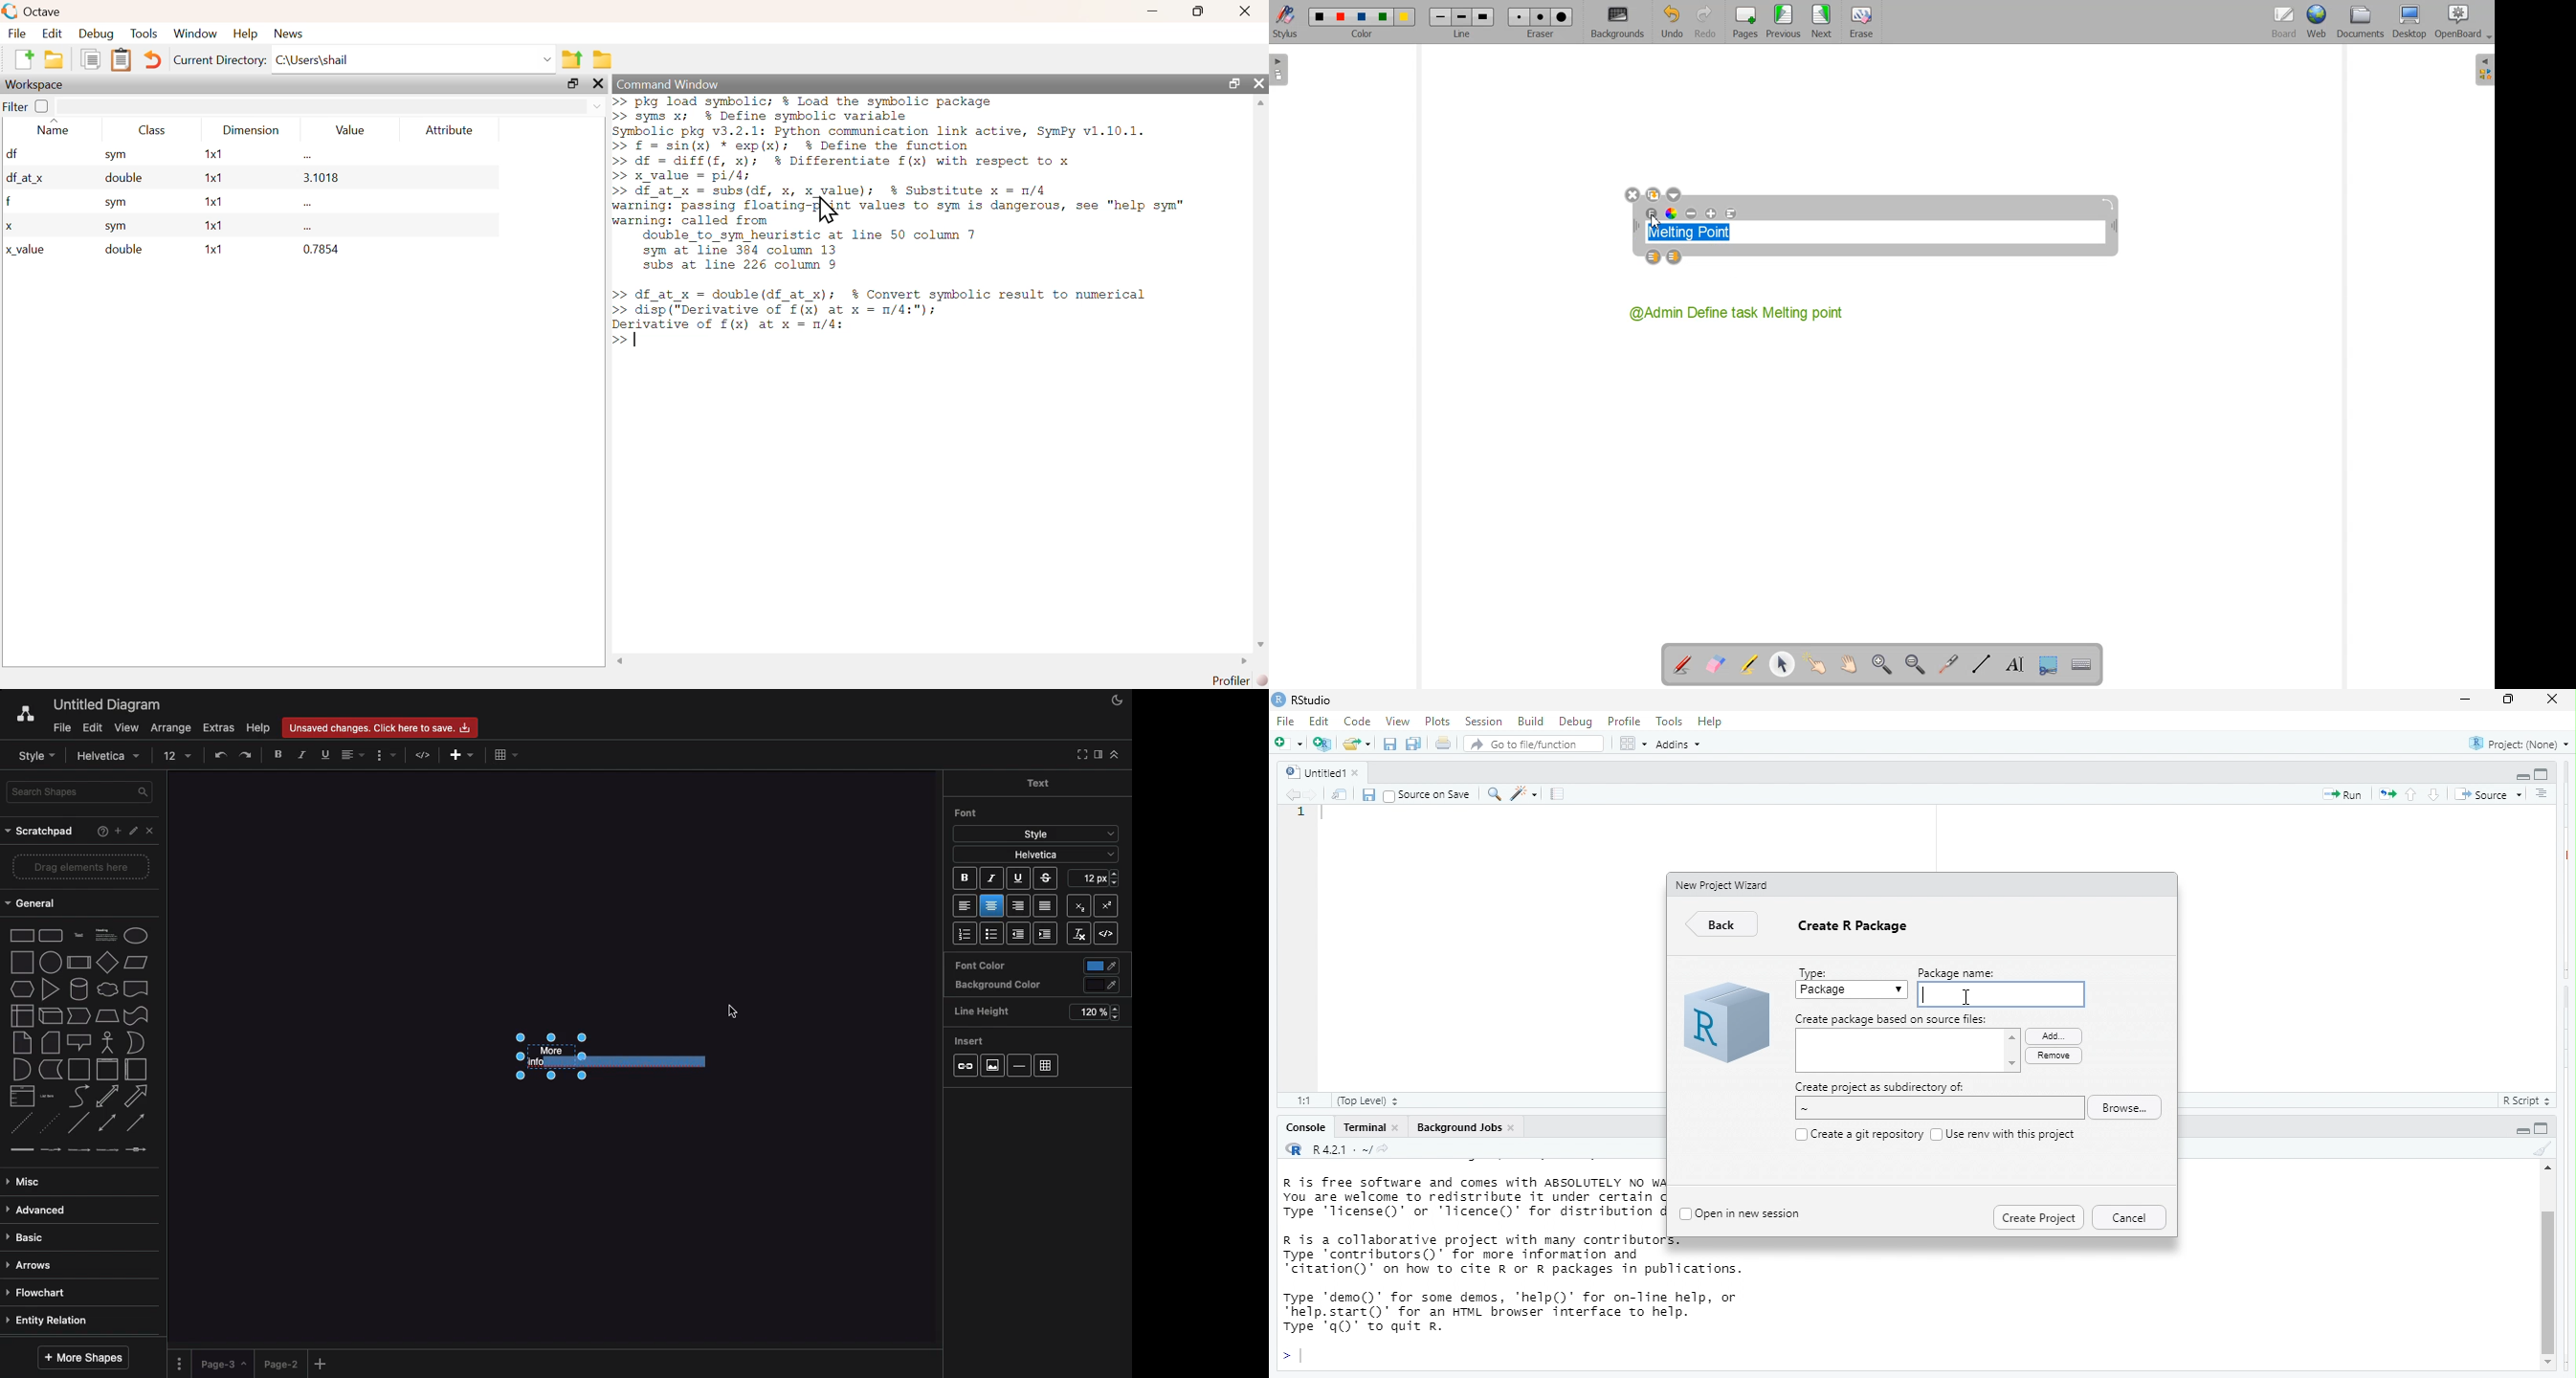 Image resolution: width=2576 pixels, height=1400 pixels. What do you see at coordinates (1494, 794) in the screenshot?
I see `find /replace` at bounding box center [1494, 794].